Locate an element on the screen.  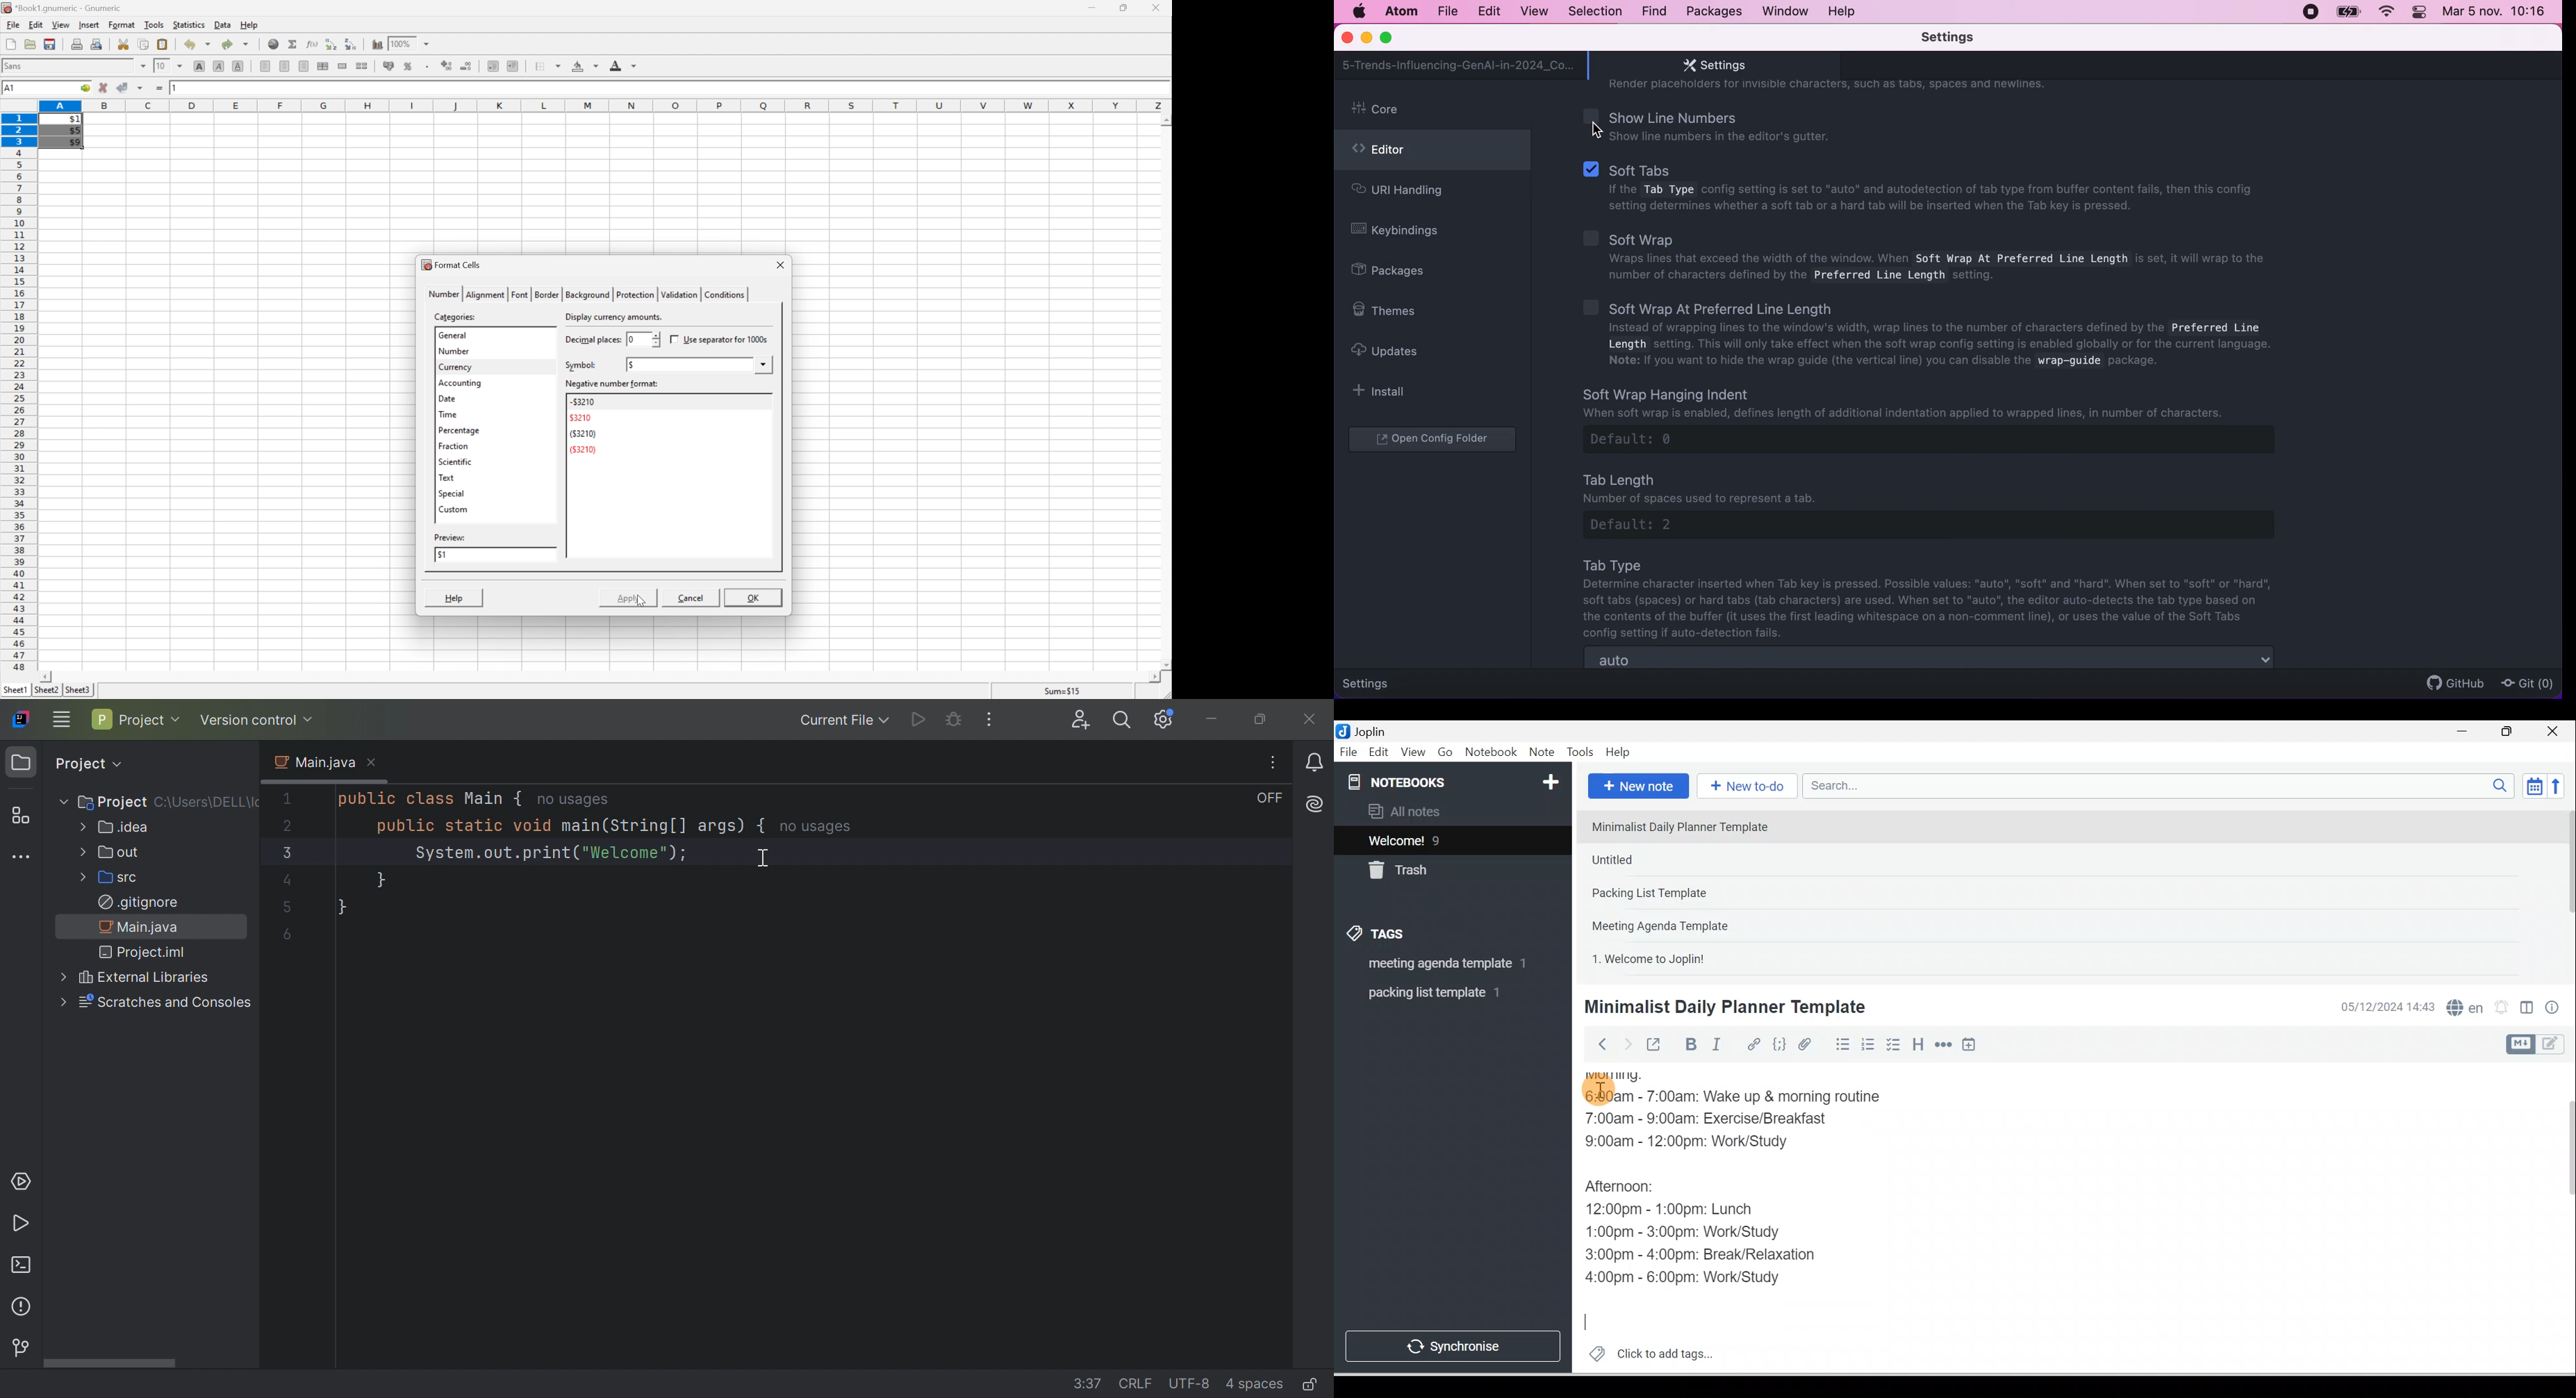
select an appropriate format automatically. is located at coordinates (648, 317).